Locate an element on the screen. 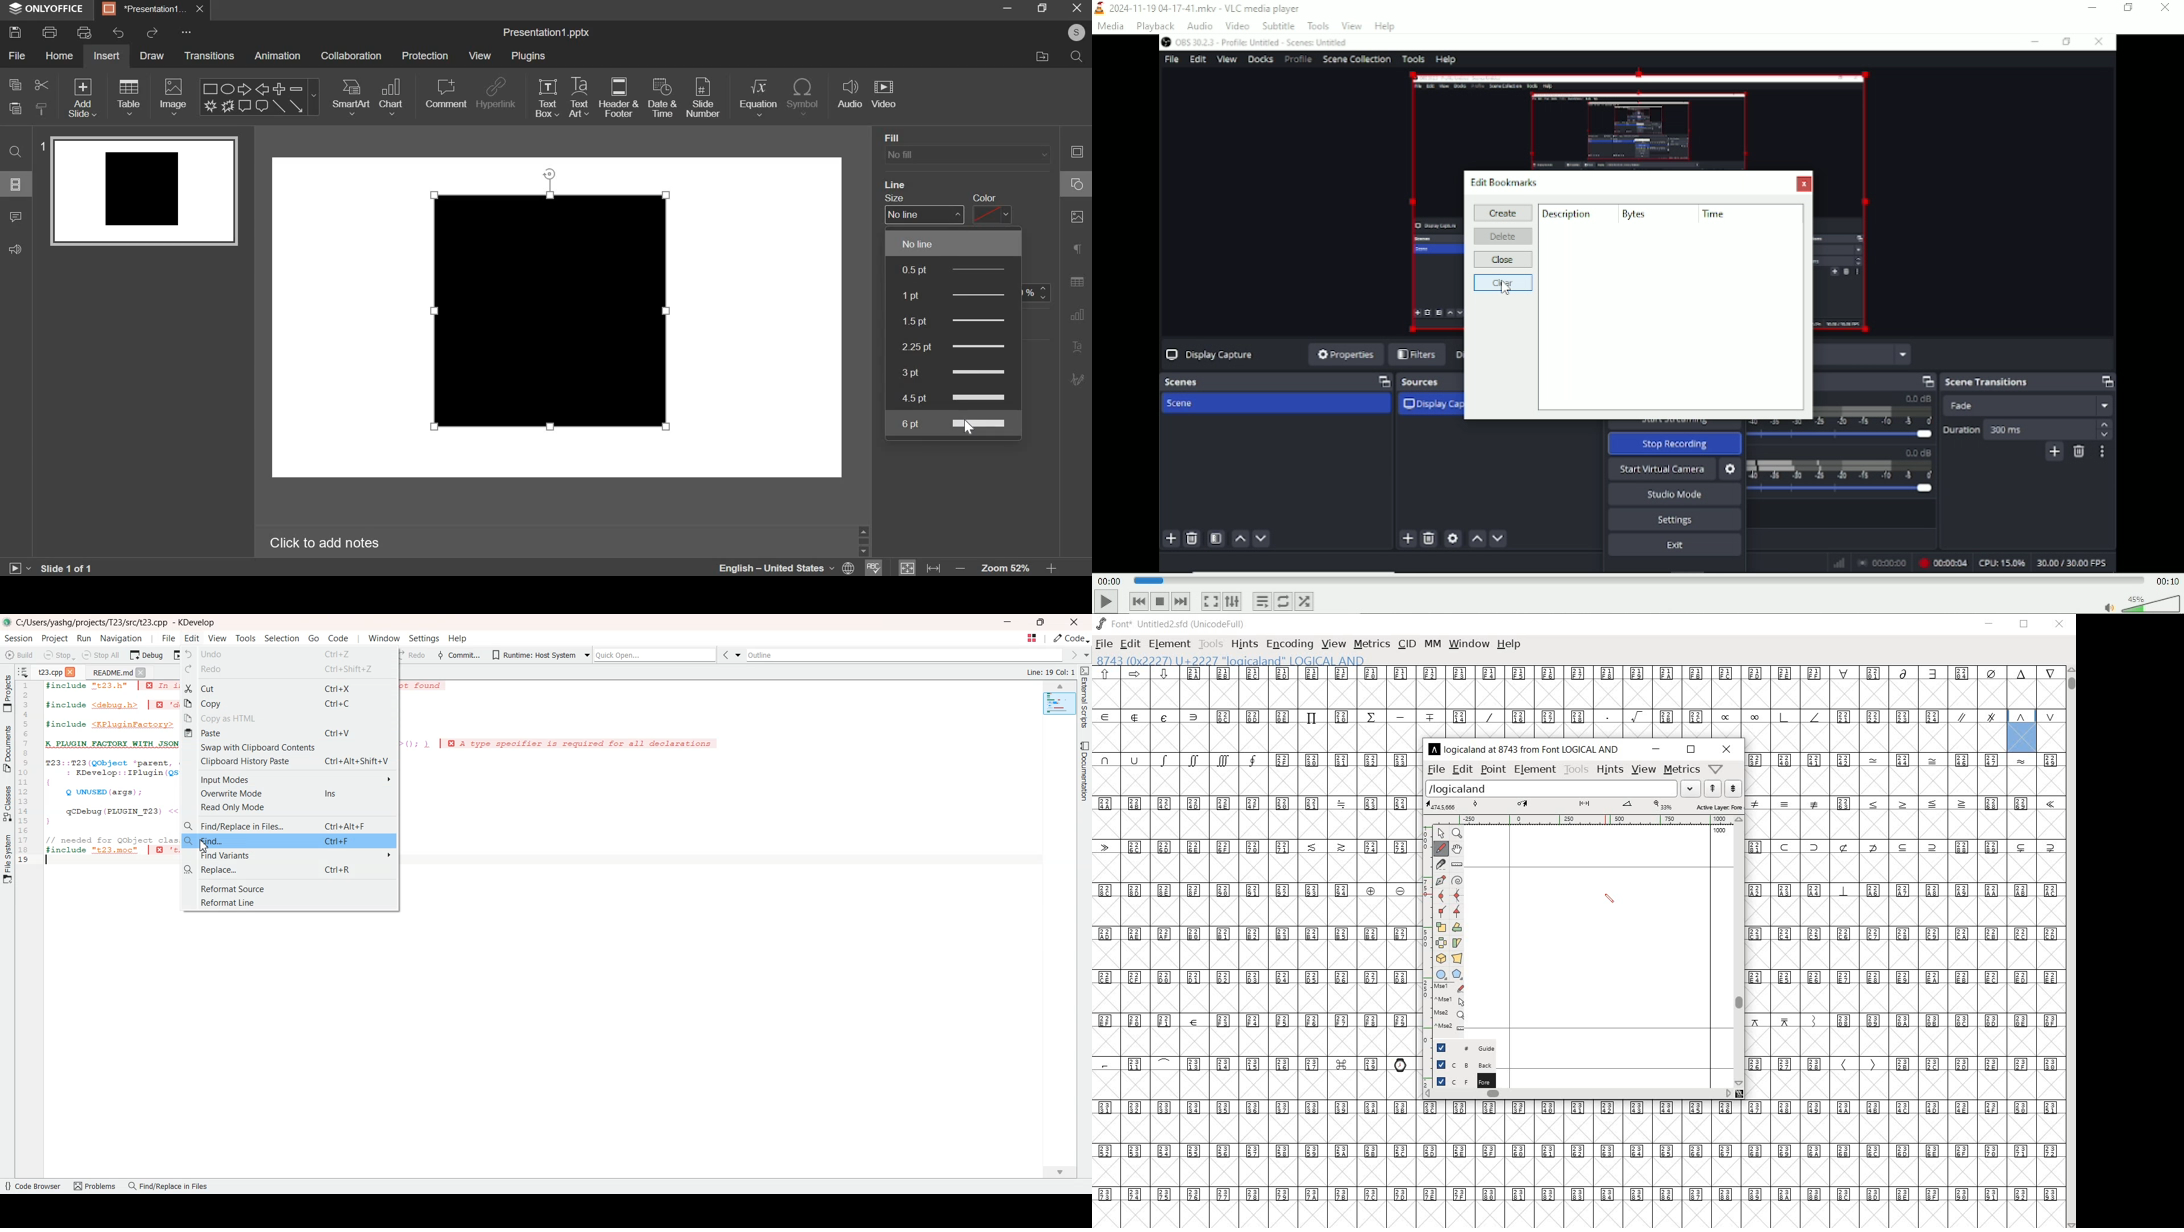  background is located at coordinates (1459, 1065).